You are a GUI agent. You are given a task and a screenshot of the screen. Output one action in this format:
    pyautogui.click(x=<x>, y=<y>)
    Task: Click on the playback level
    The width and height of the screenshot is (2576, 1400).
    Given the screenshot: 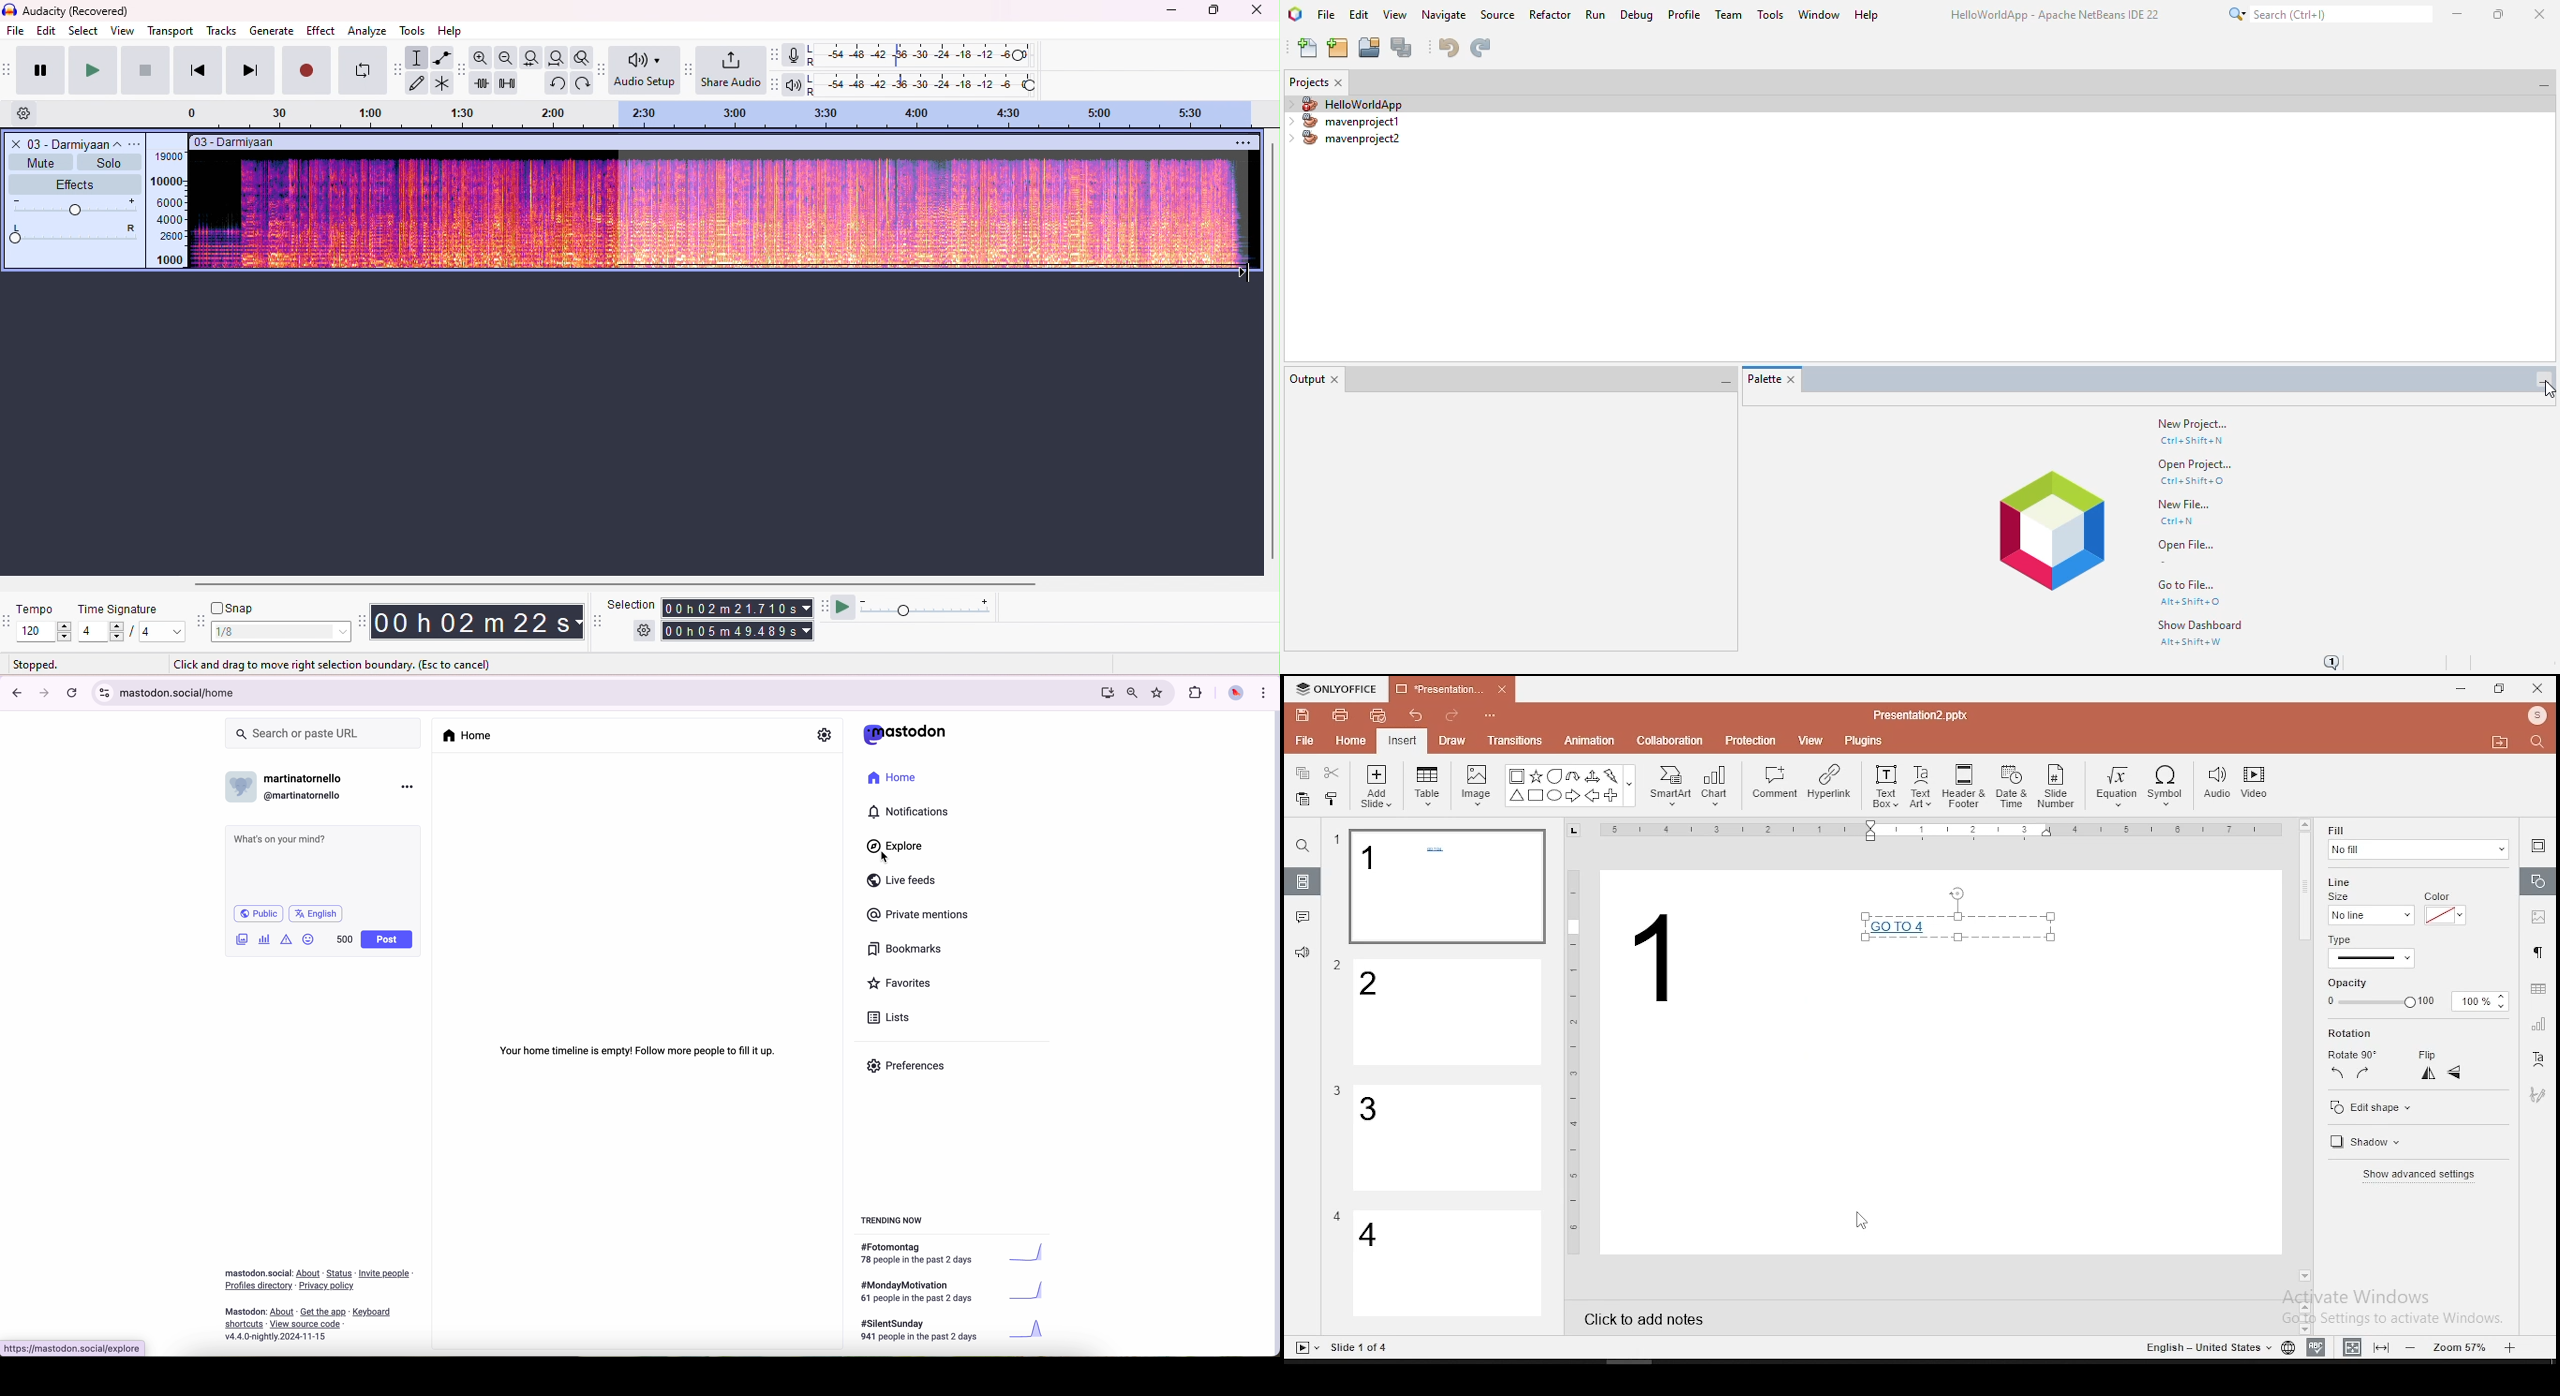 What is the action you would take?
    pyautogui.click(x=924, y=83)
    